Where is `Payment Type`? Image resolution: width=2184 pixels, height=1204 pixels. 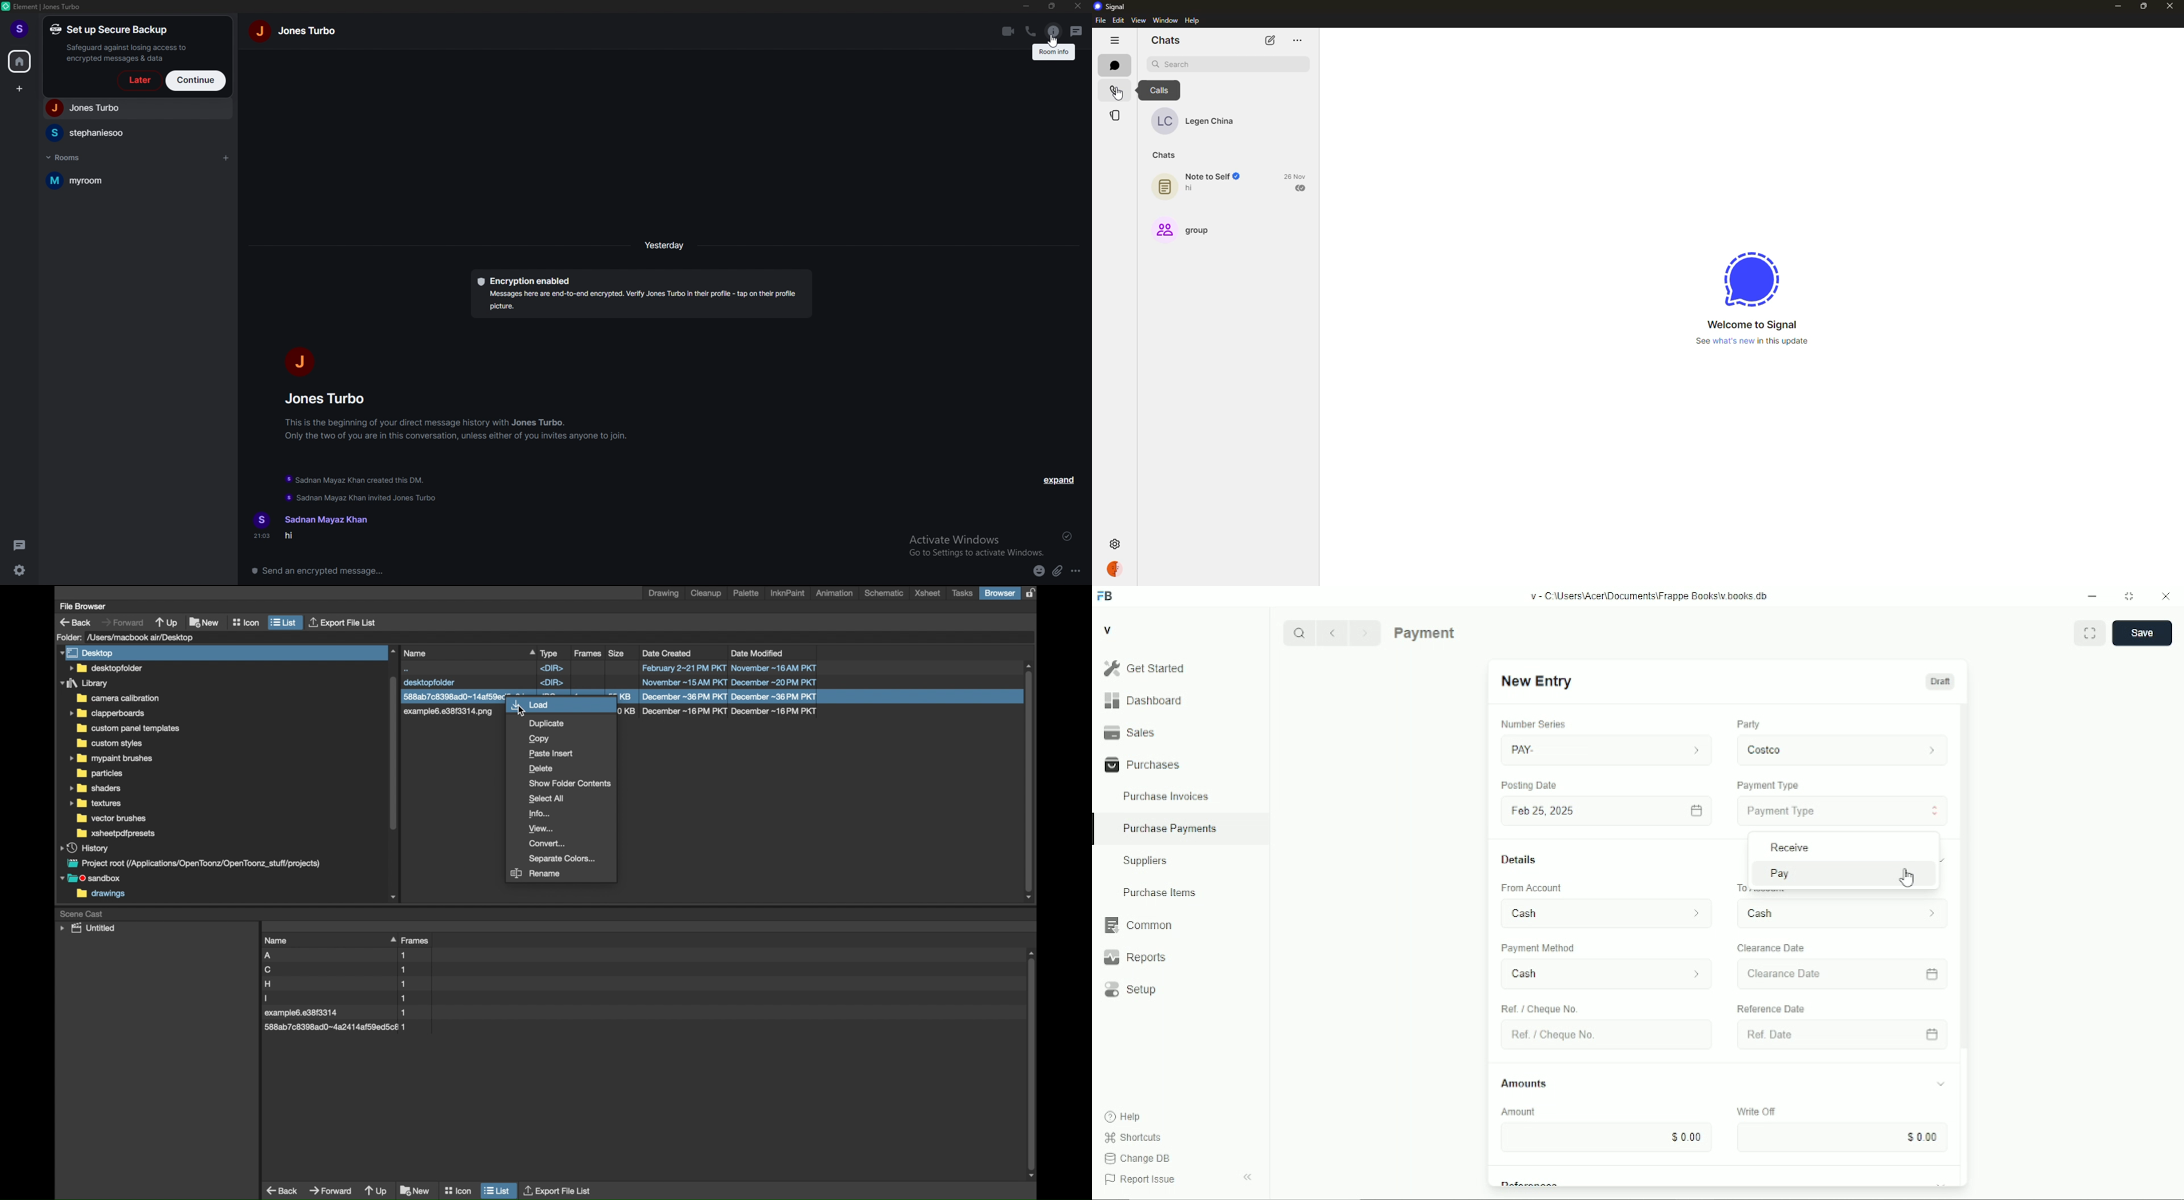 Payment Type is located at coordinates (1842, 812).